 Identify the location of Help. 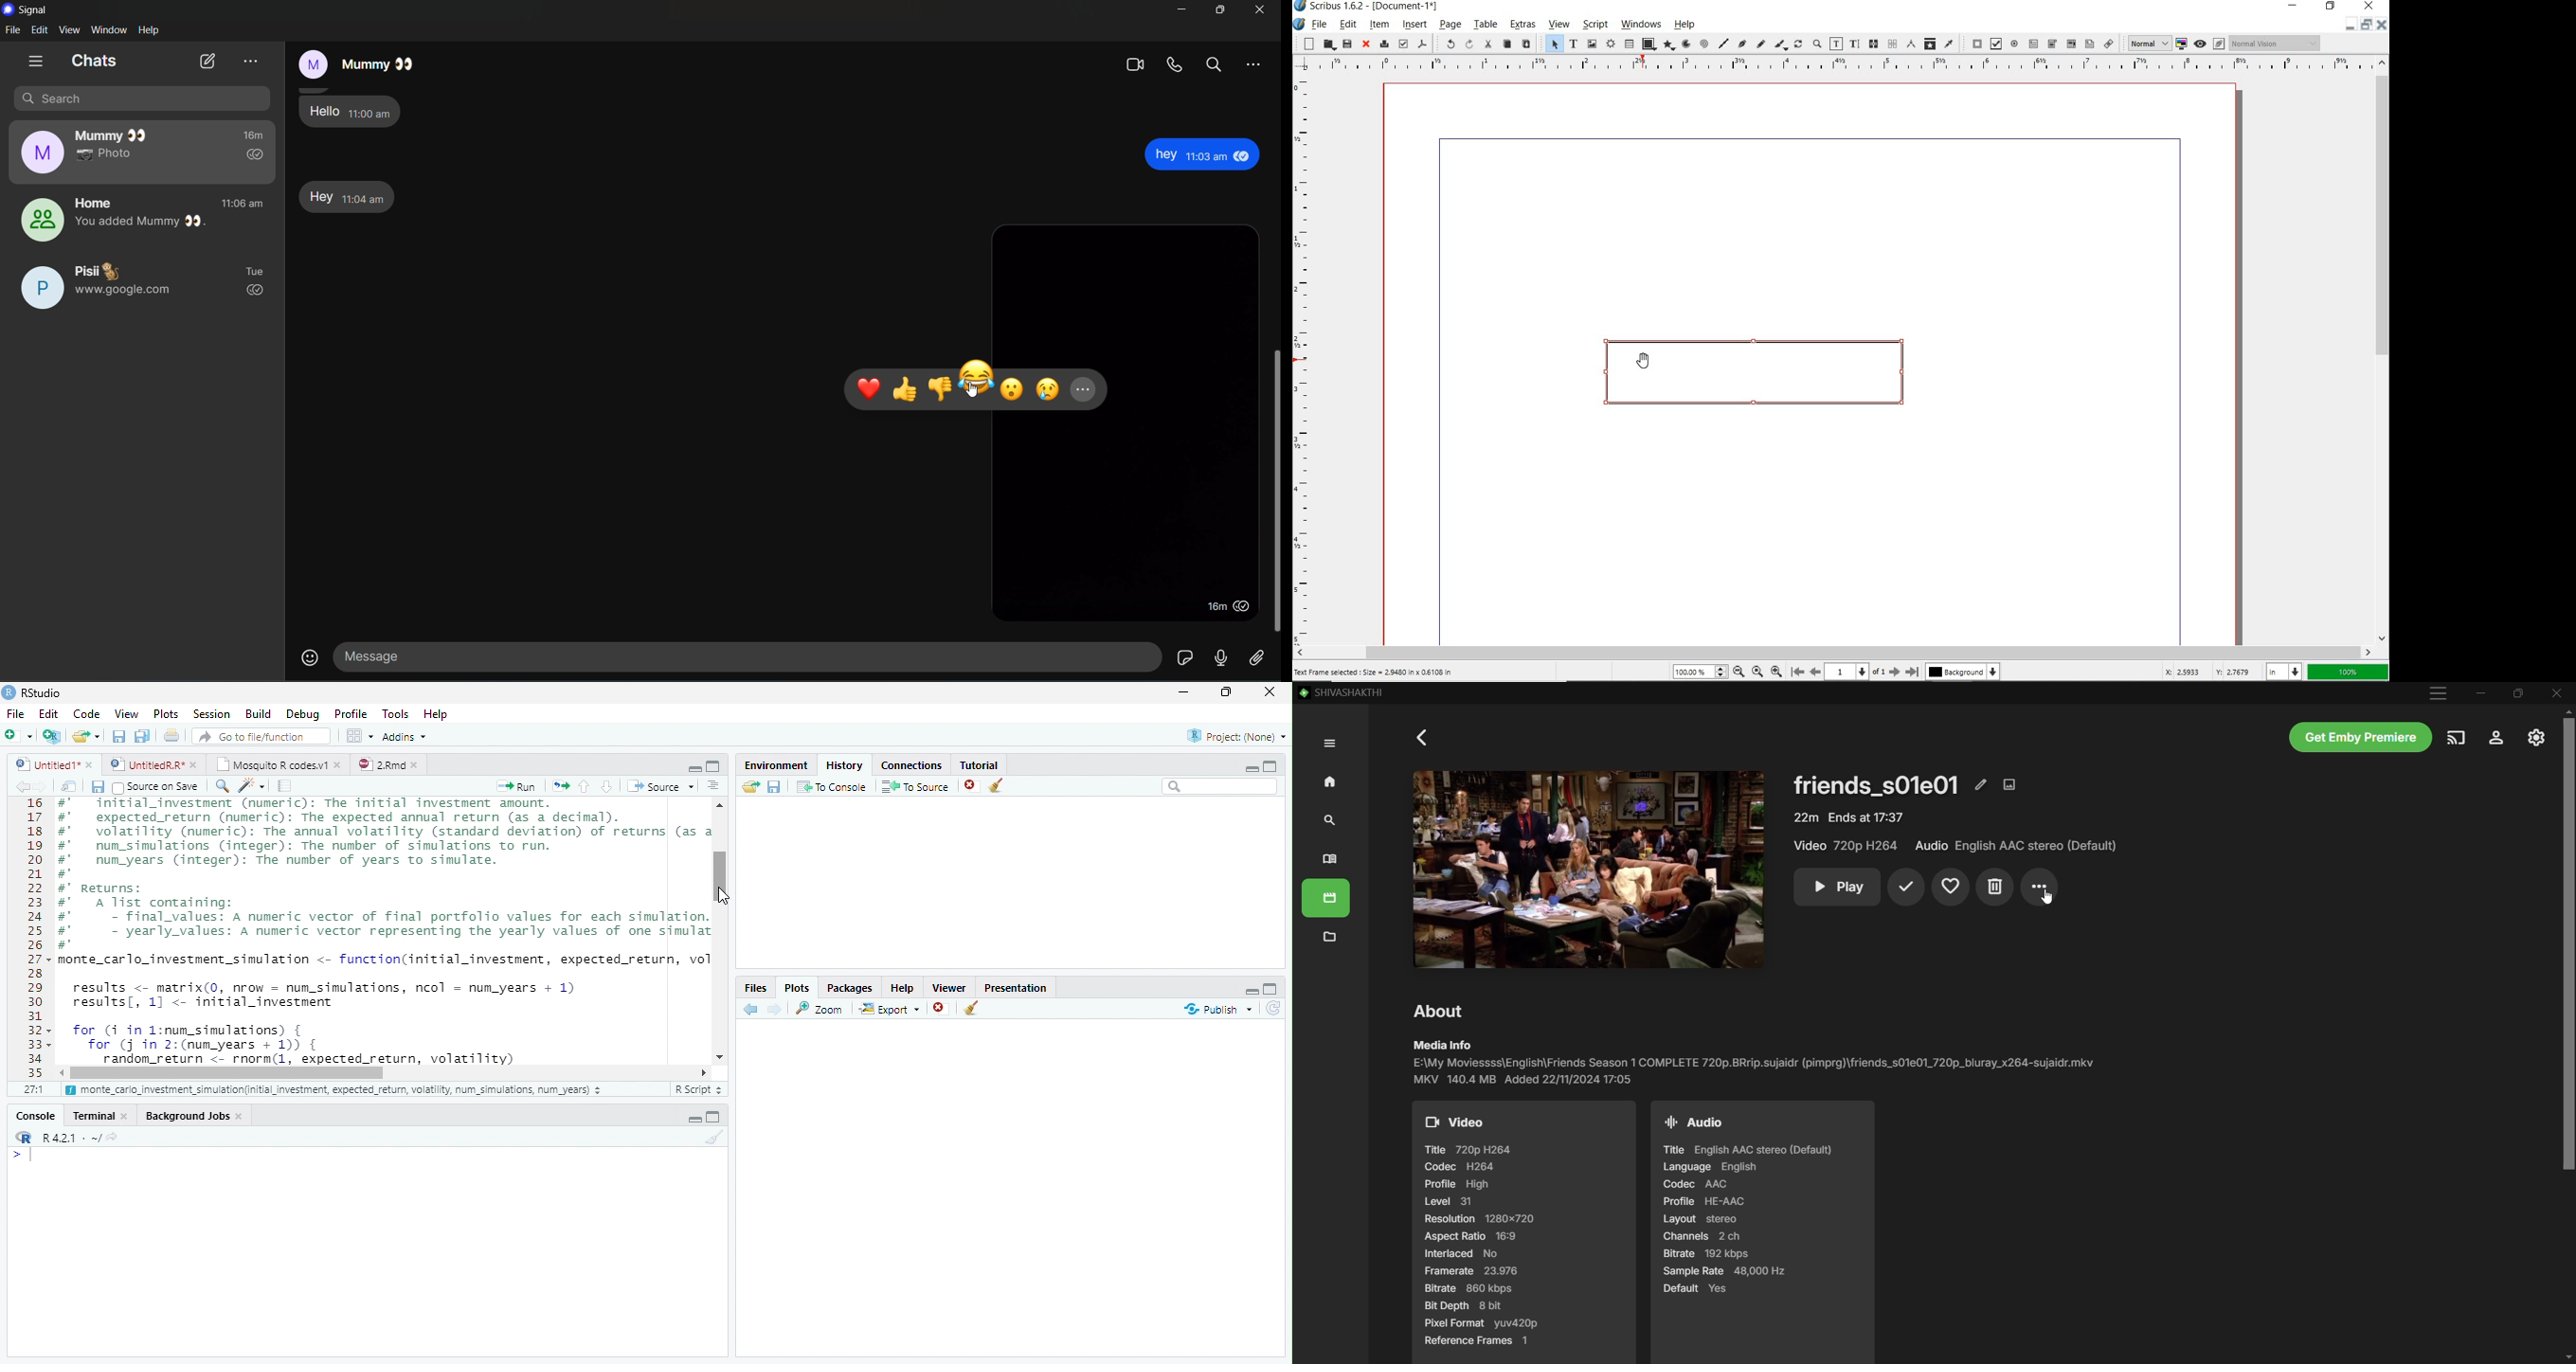
(902, 987).